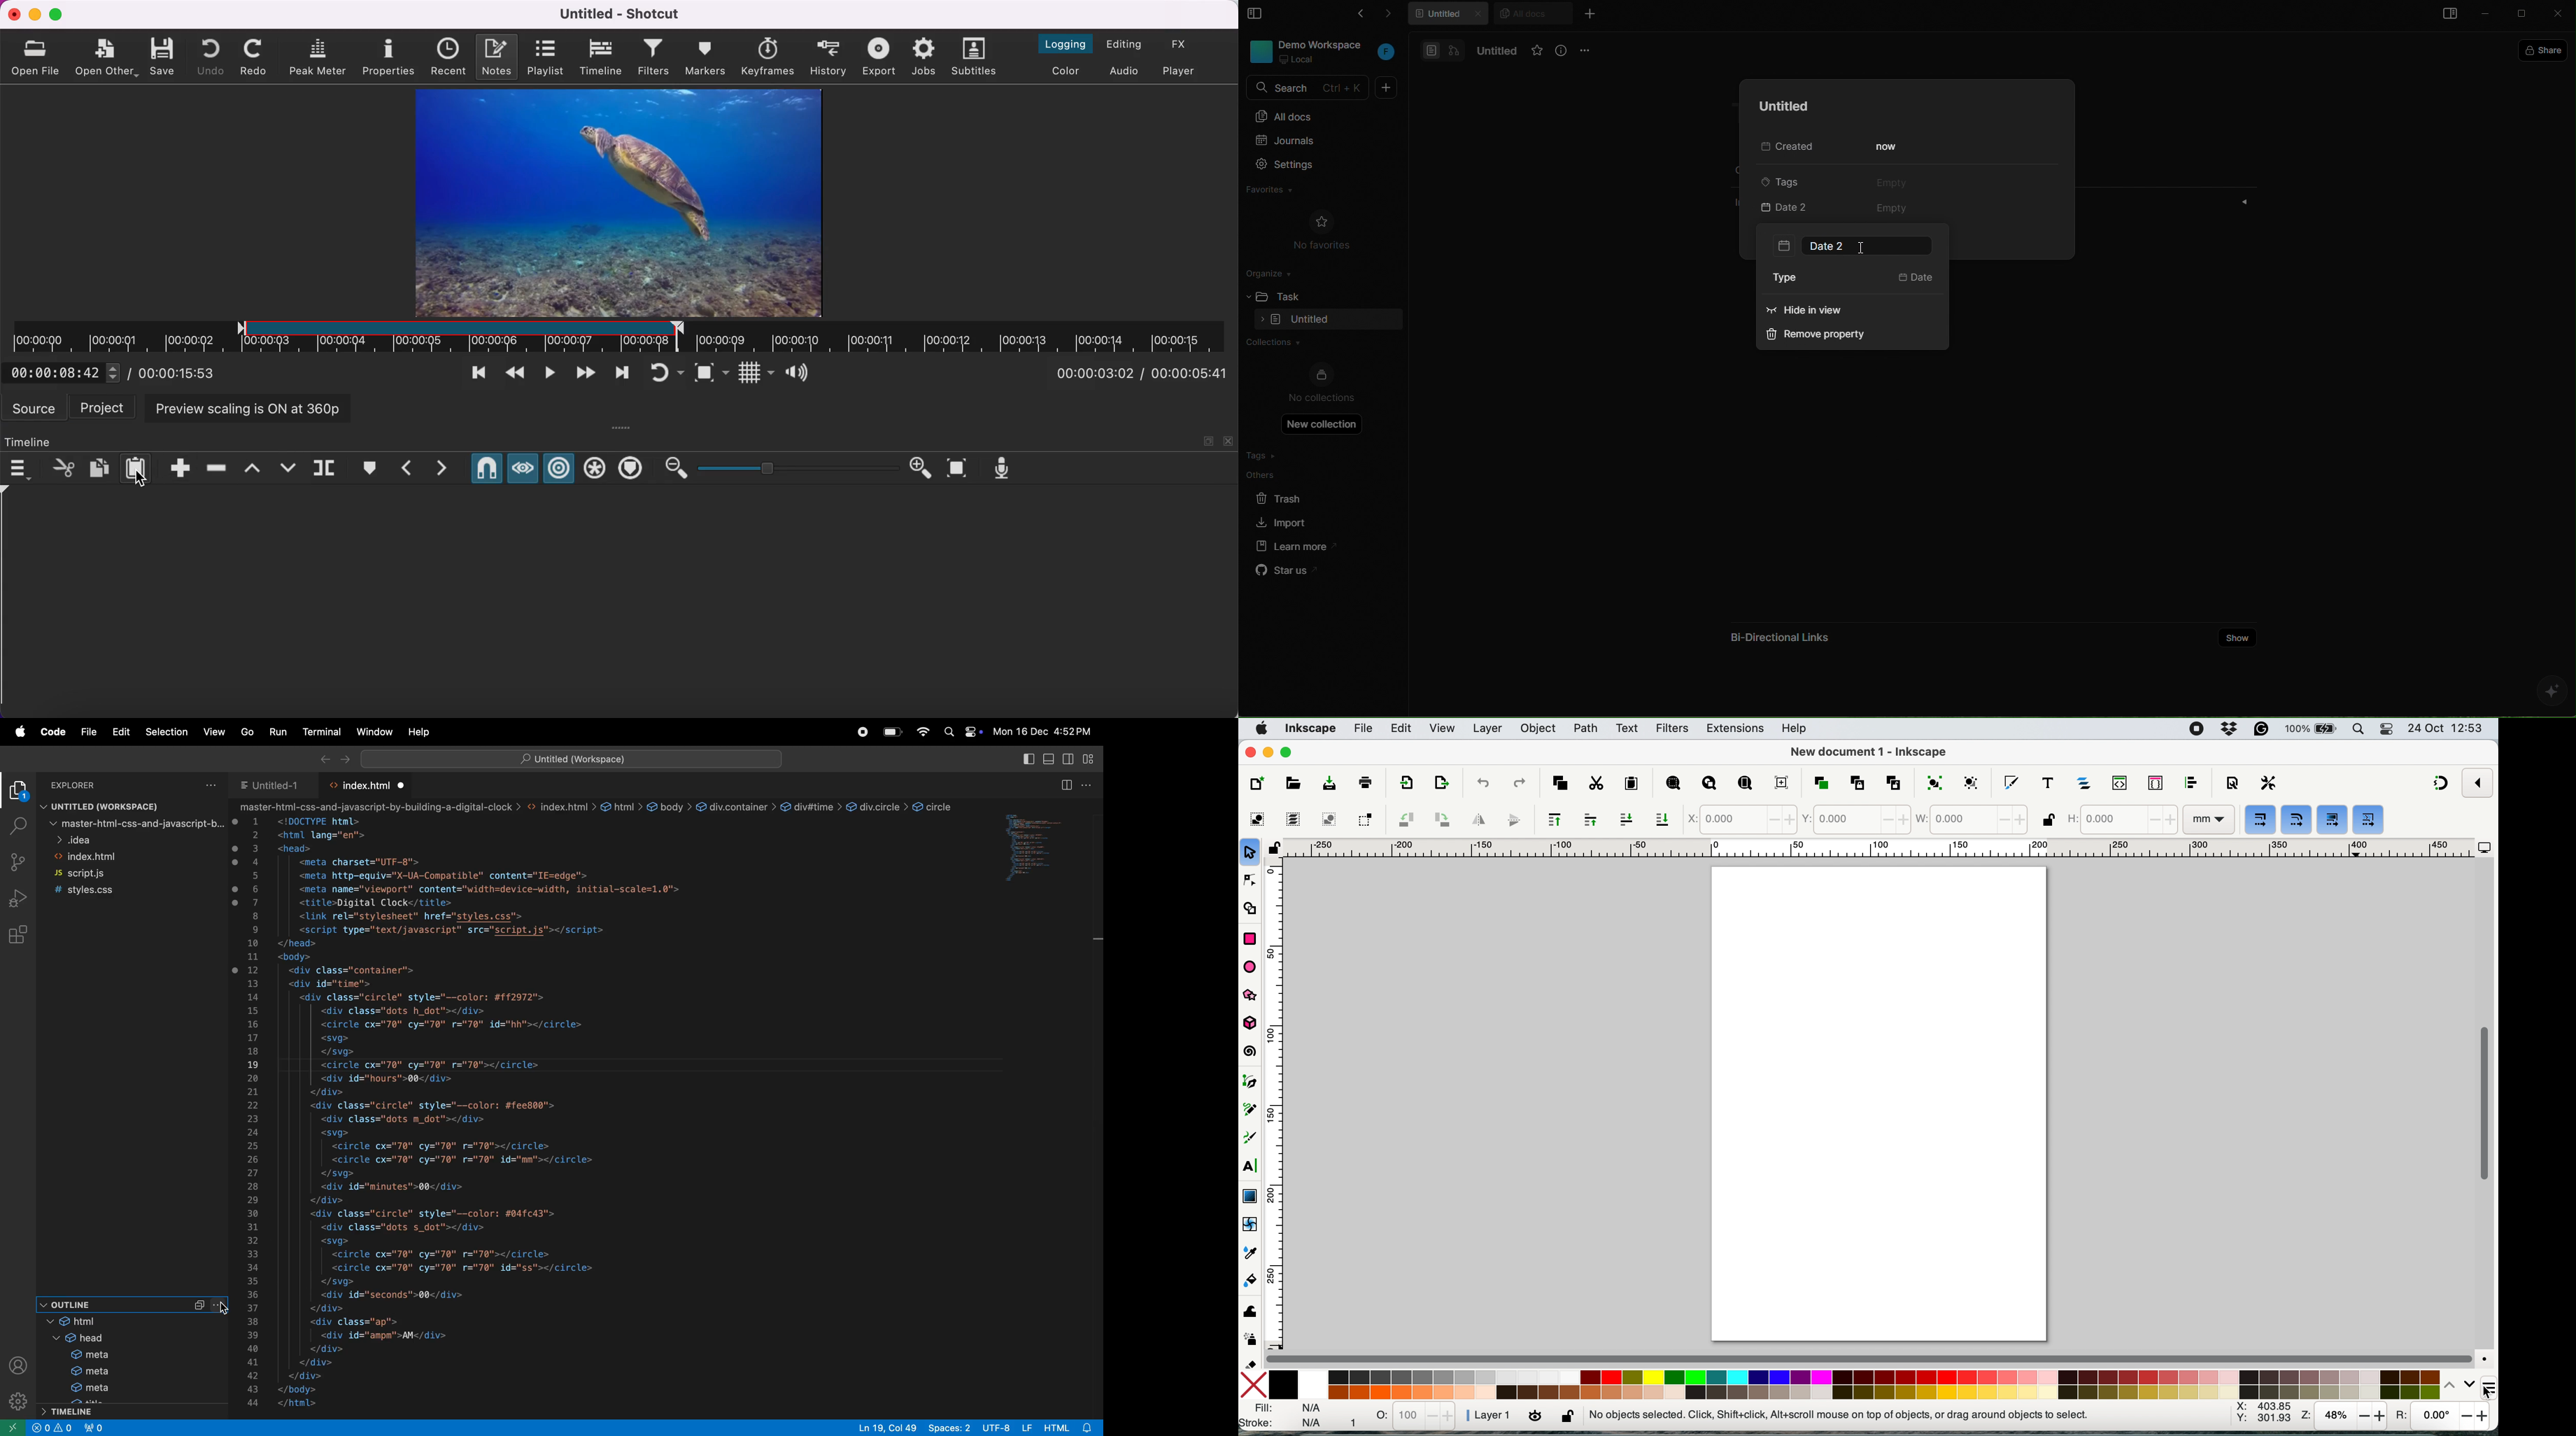 Image resolution: width=2576 pixels, height=1456 pixels. I want to click on play quickly forwards, so click(583, 374).